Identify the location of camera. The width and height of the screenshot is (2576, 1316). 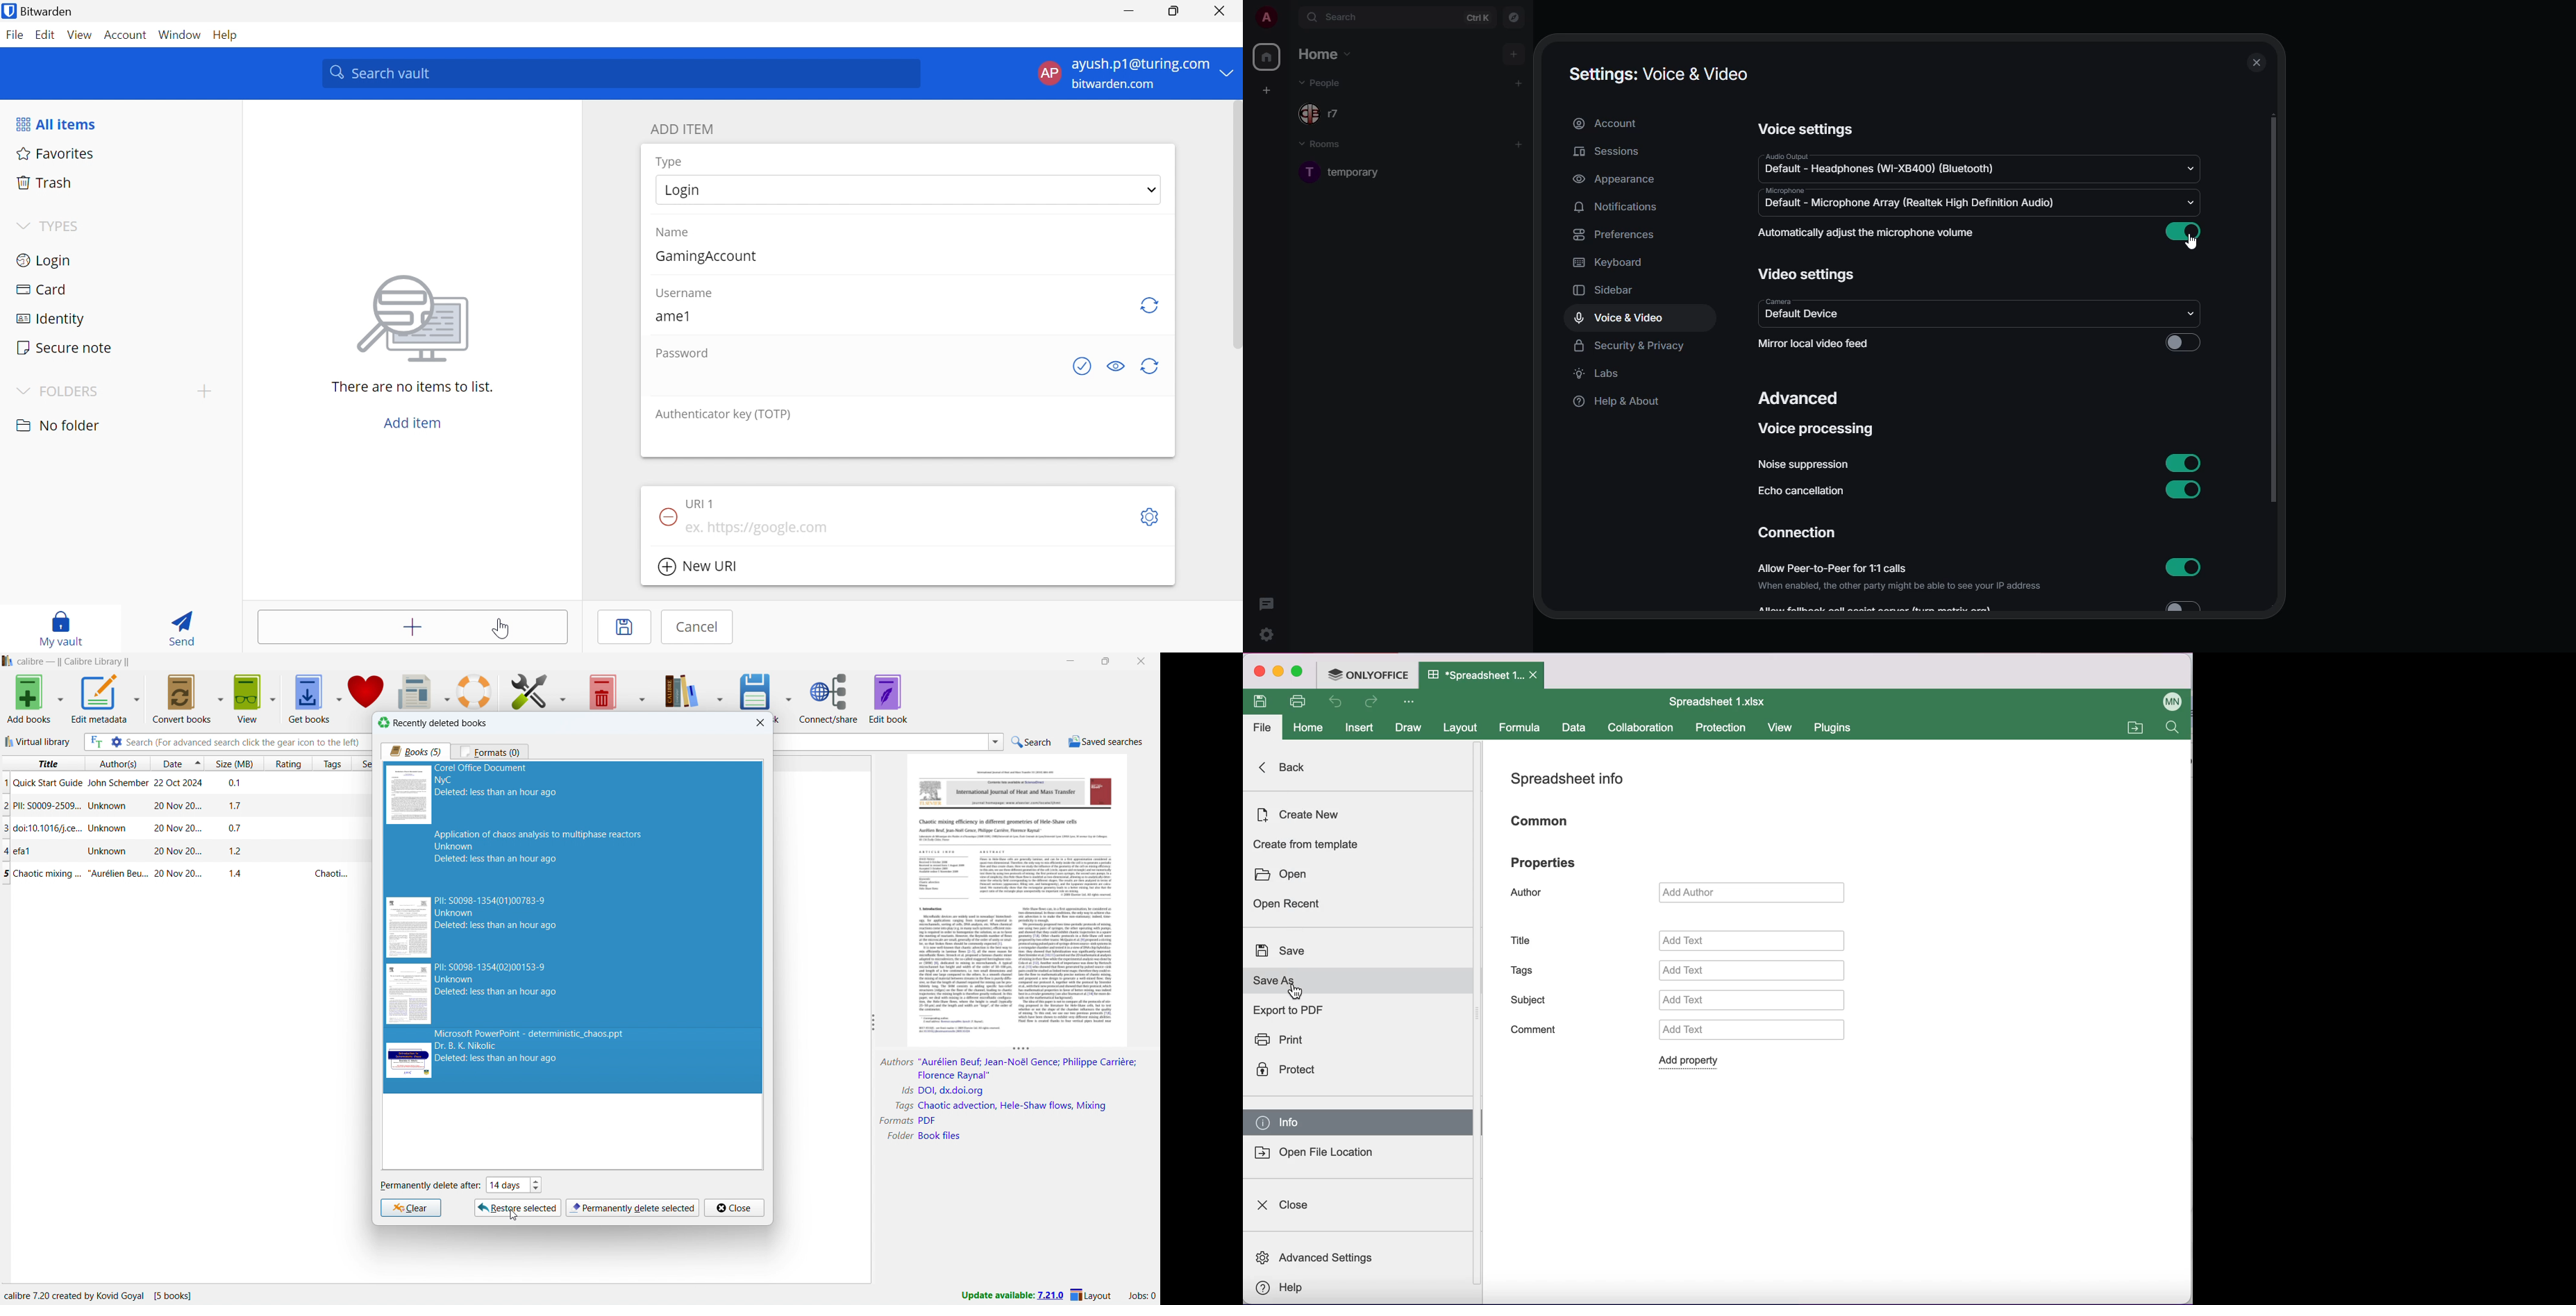
(1806, 311).